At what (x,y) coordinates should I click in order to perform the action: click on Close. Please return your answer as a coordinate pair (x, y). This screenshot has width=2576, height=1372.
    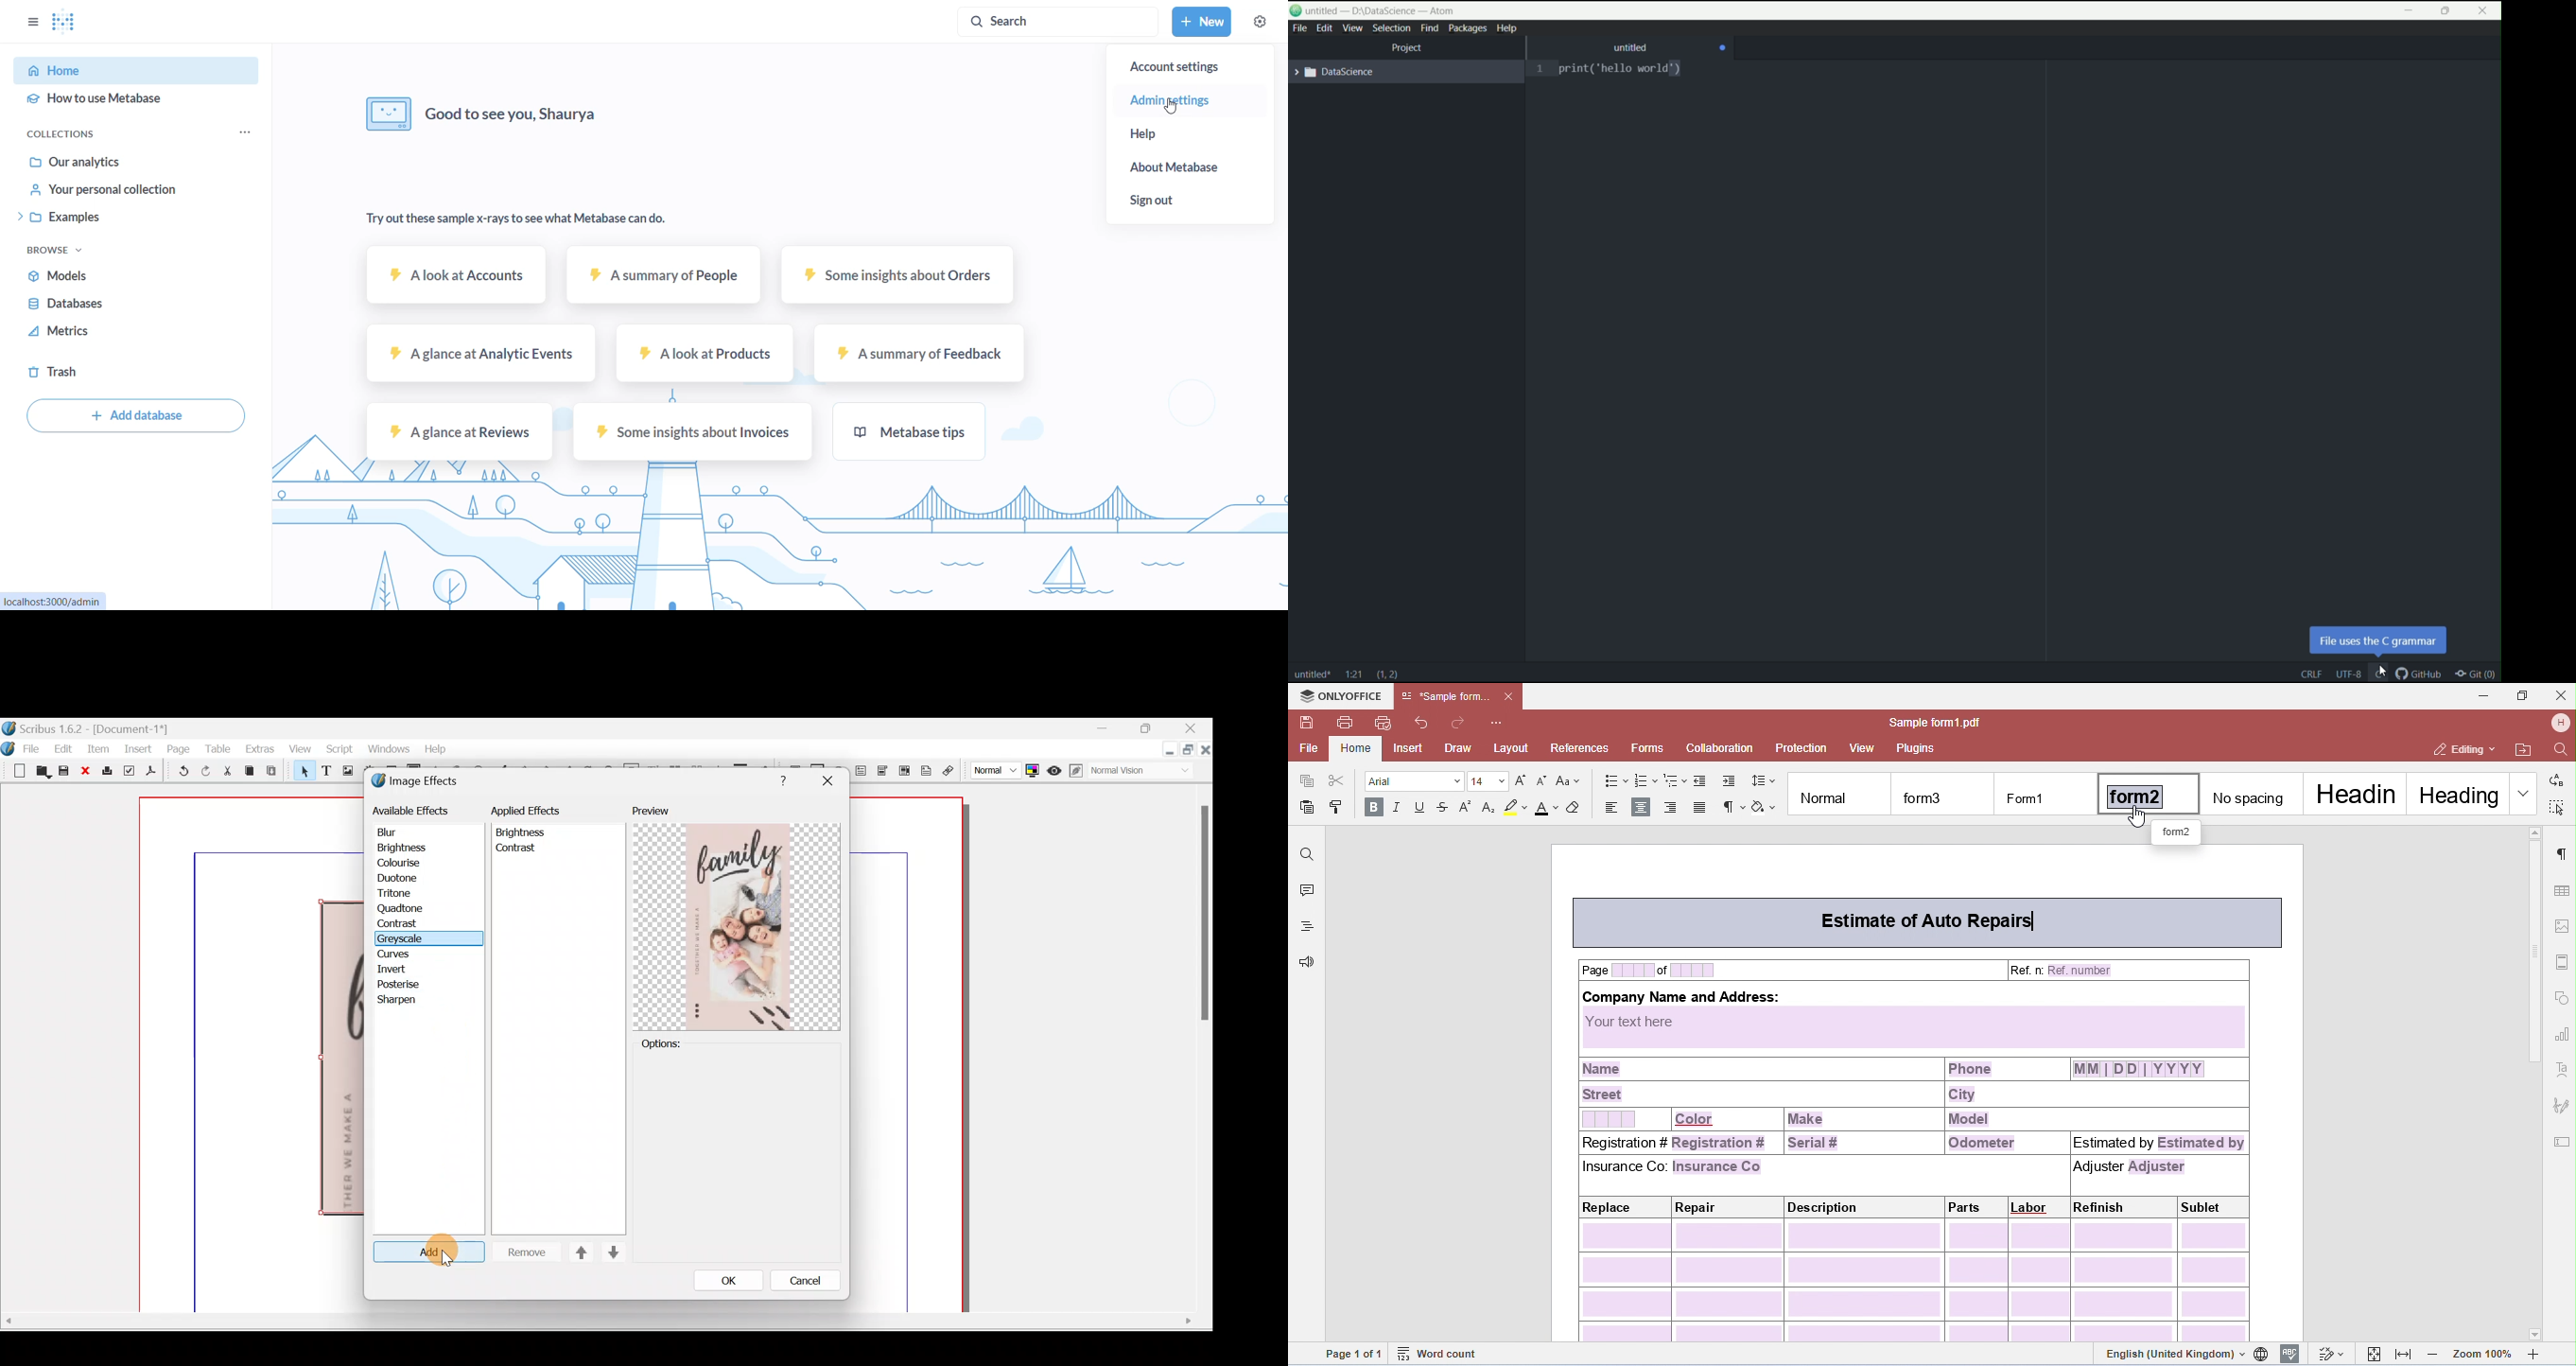
    Looking at the image, I should click on (85, 773).